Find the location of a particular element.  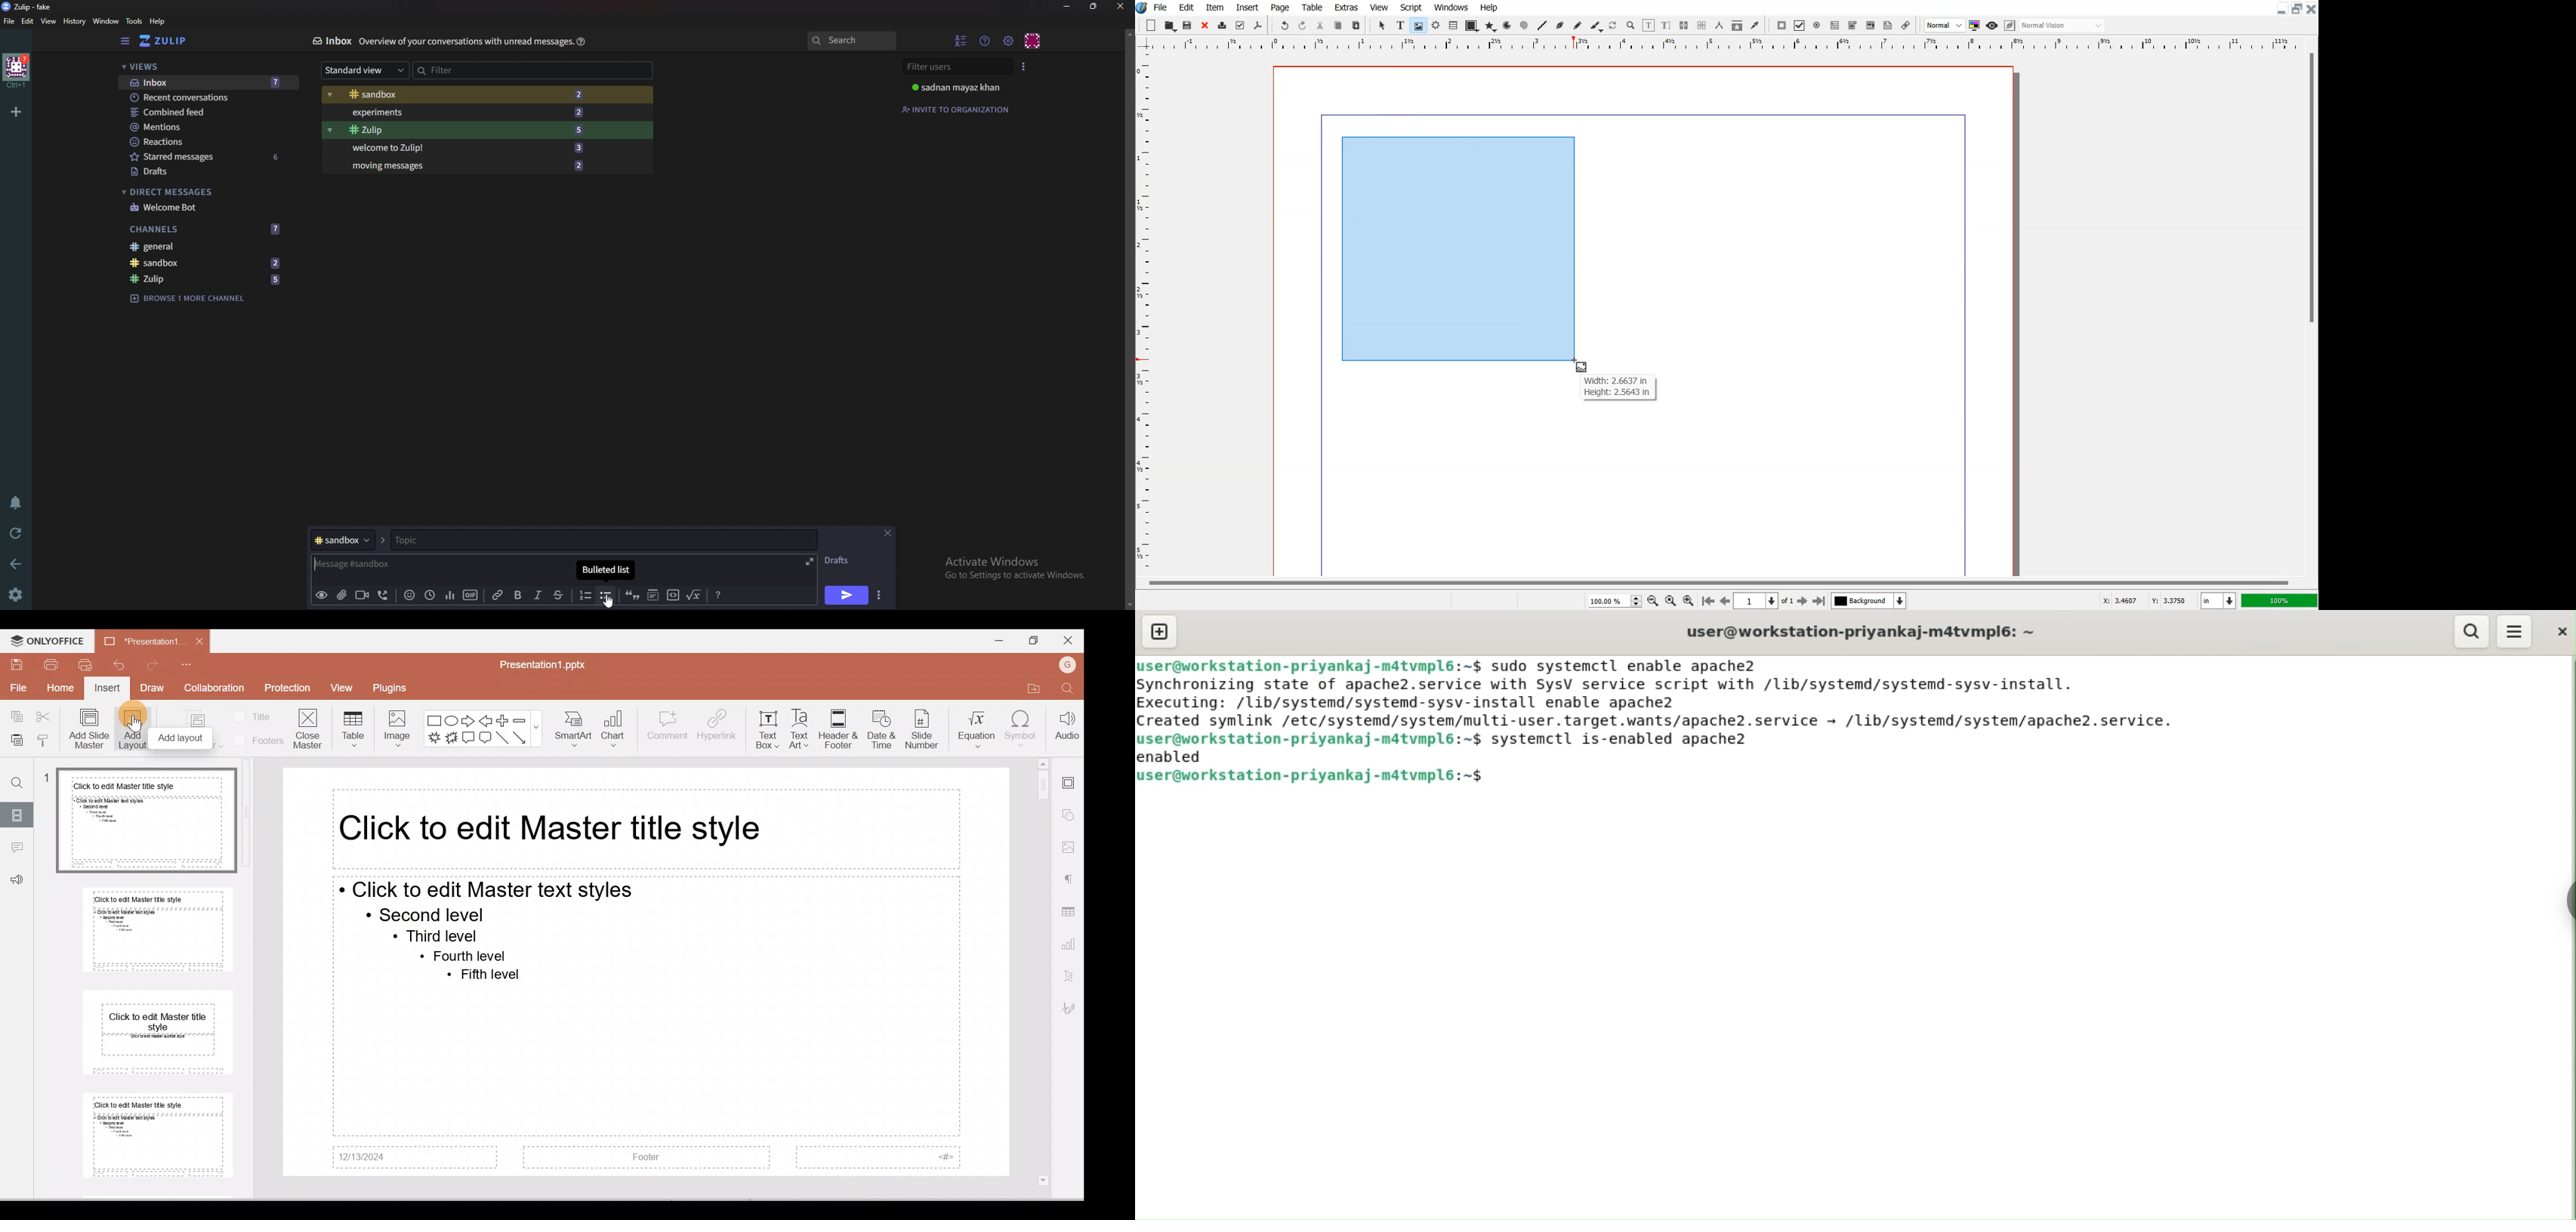

Equation is located at coordinates (974, 727).